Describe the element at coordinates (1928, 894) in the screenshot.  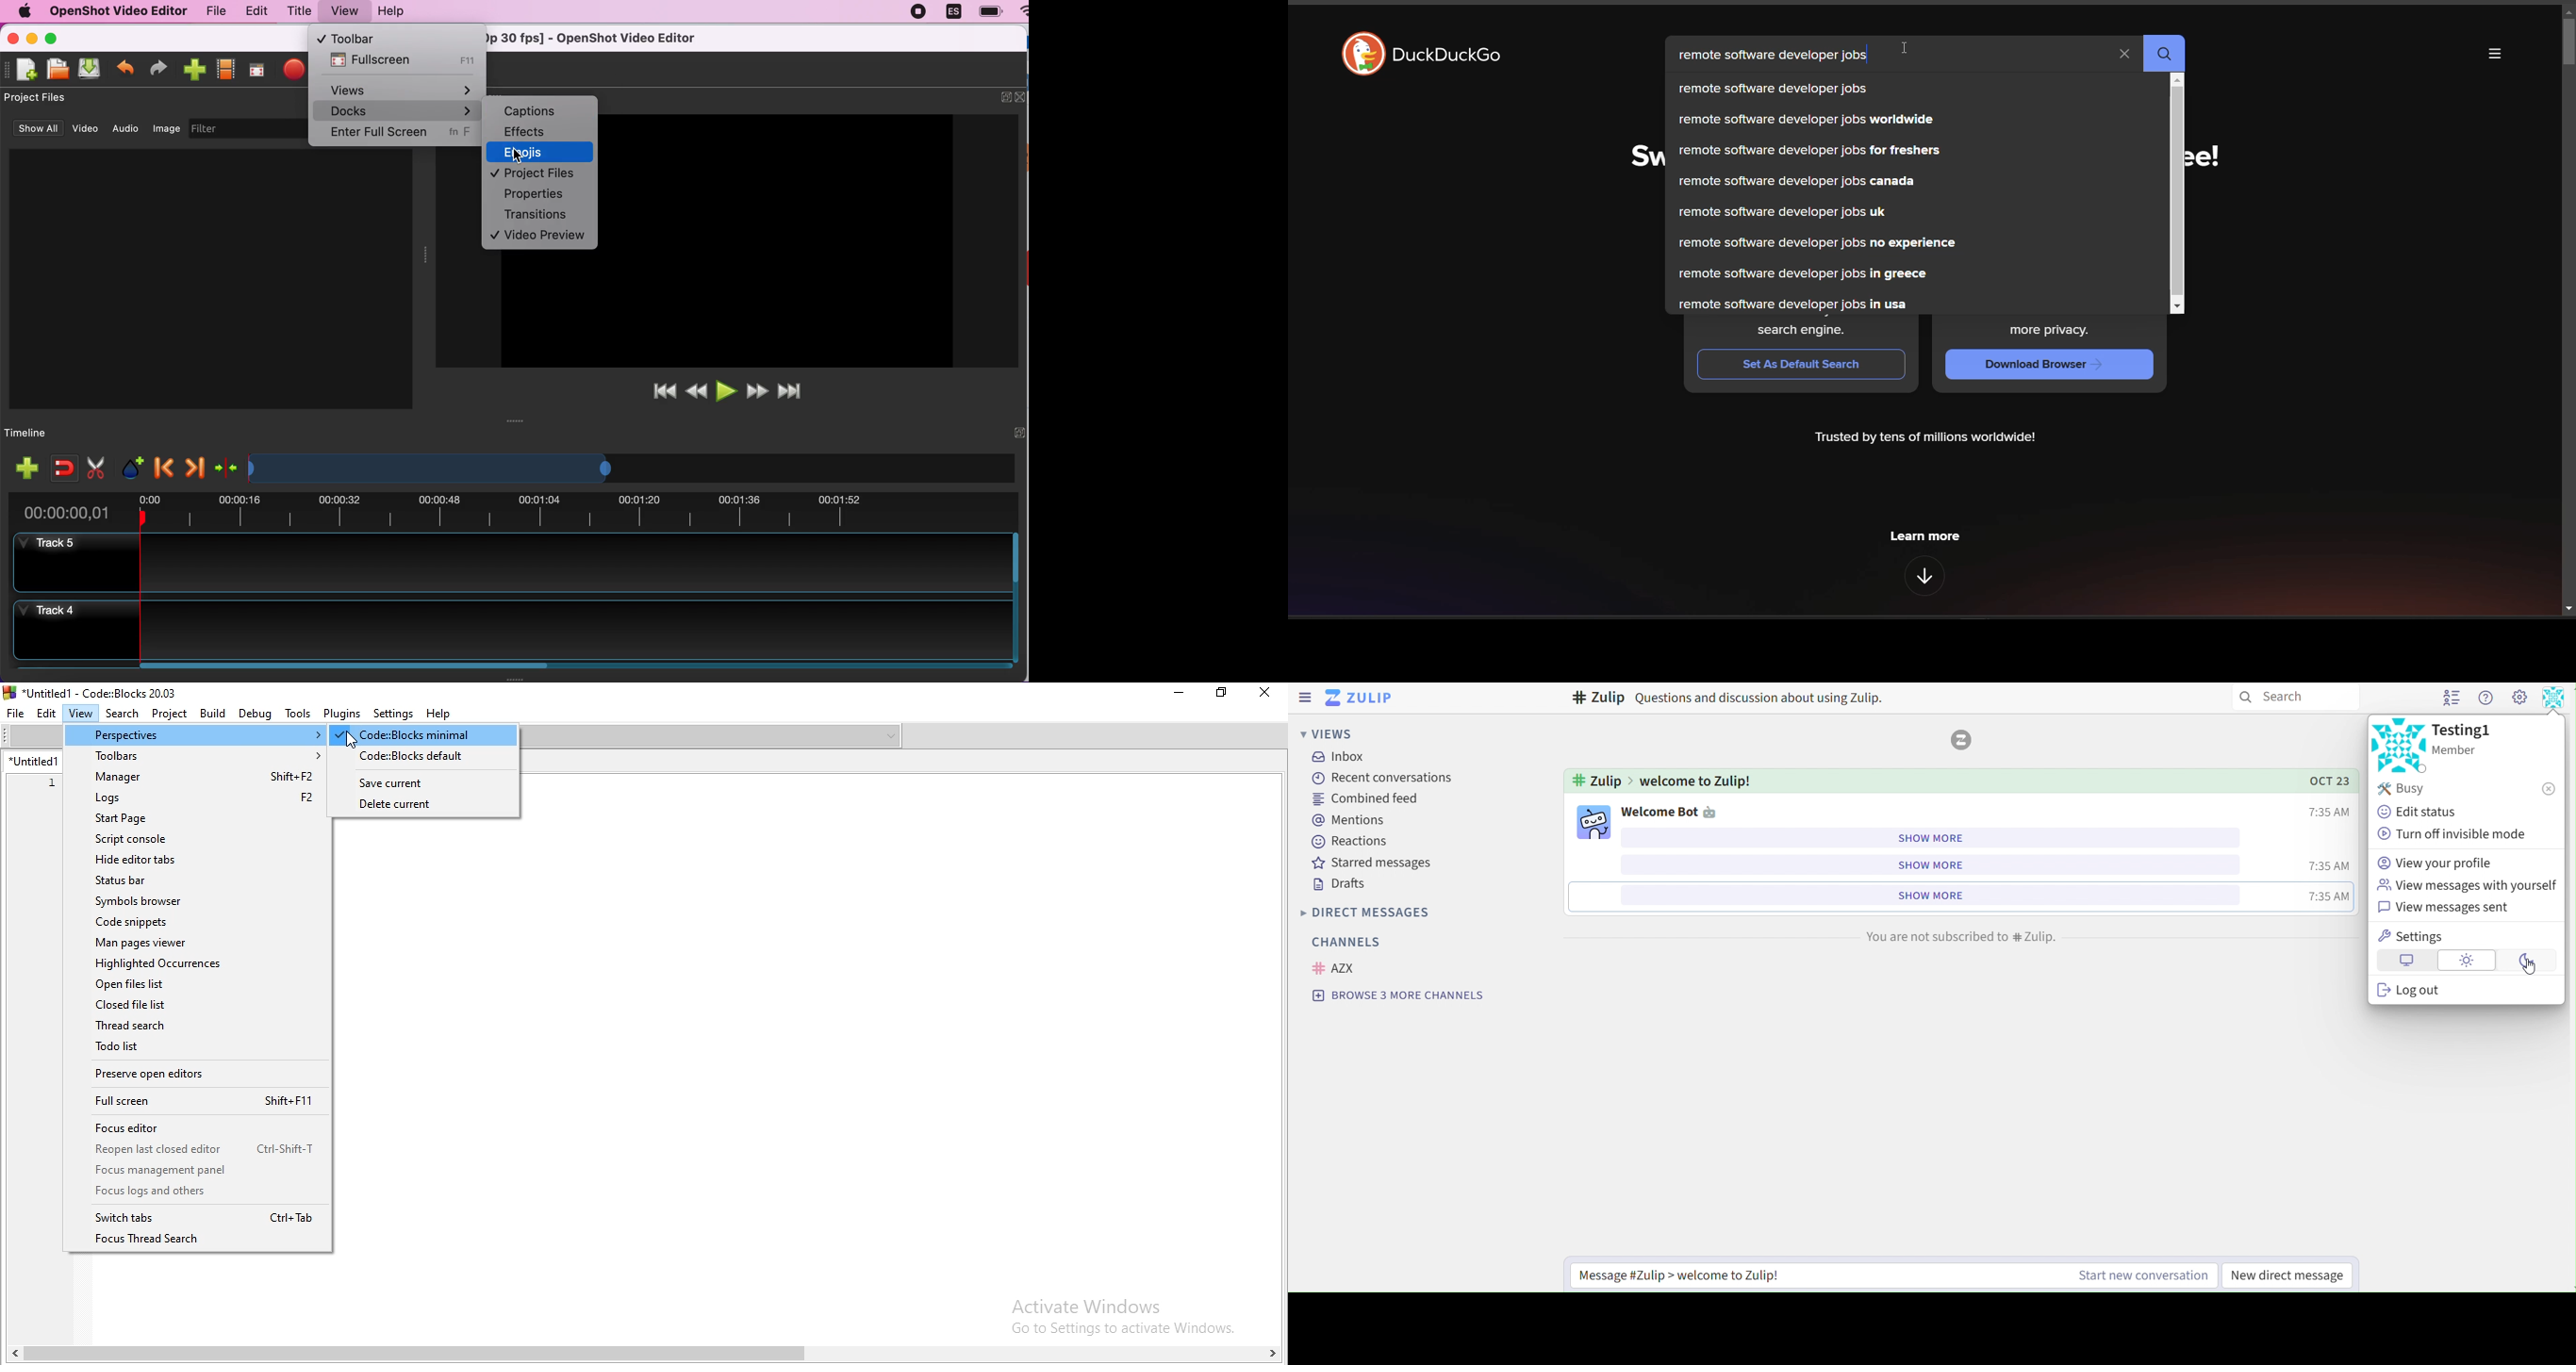
I see `show more` at that location.